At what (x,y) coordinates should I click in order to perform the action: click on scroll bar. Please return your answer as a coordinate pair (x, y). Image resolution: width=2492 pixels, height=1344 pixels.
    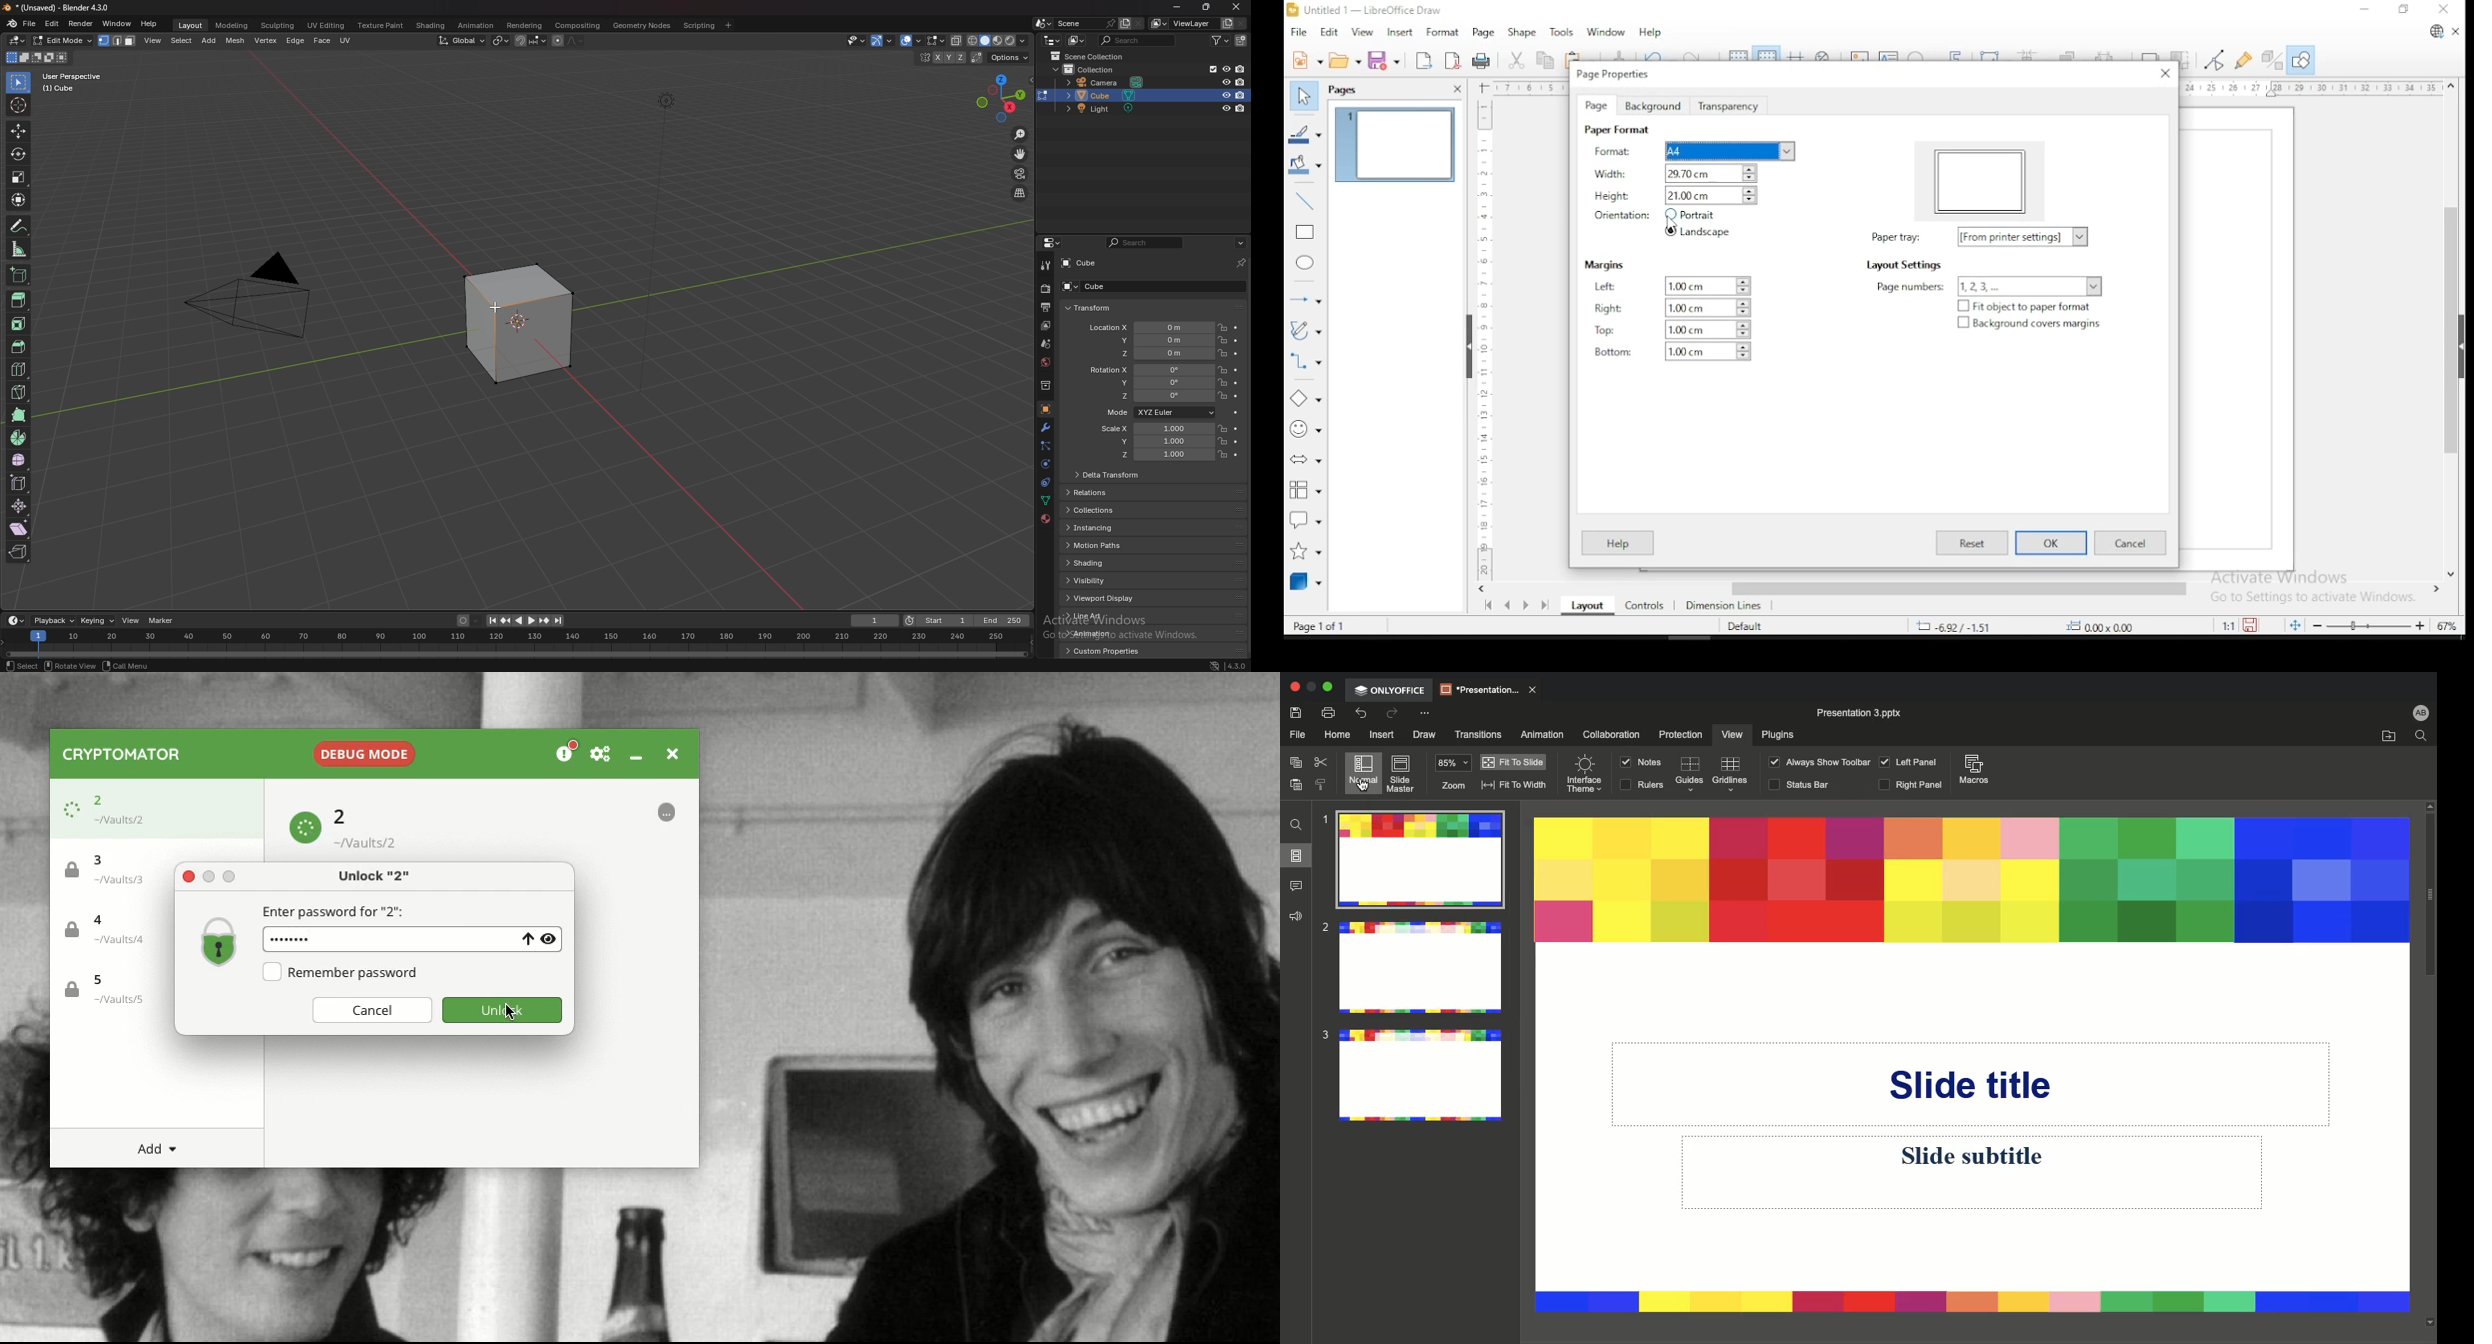
    Looking at the image, I should click on (1966, 590).